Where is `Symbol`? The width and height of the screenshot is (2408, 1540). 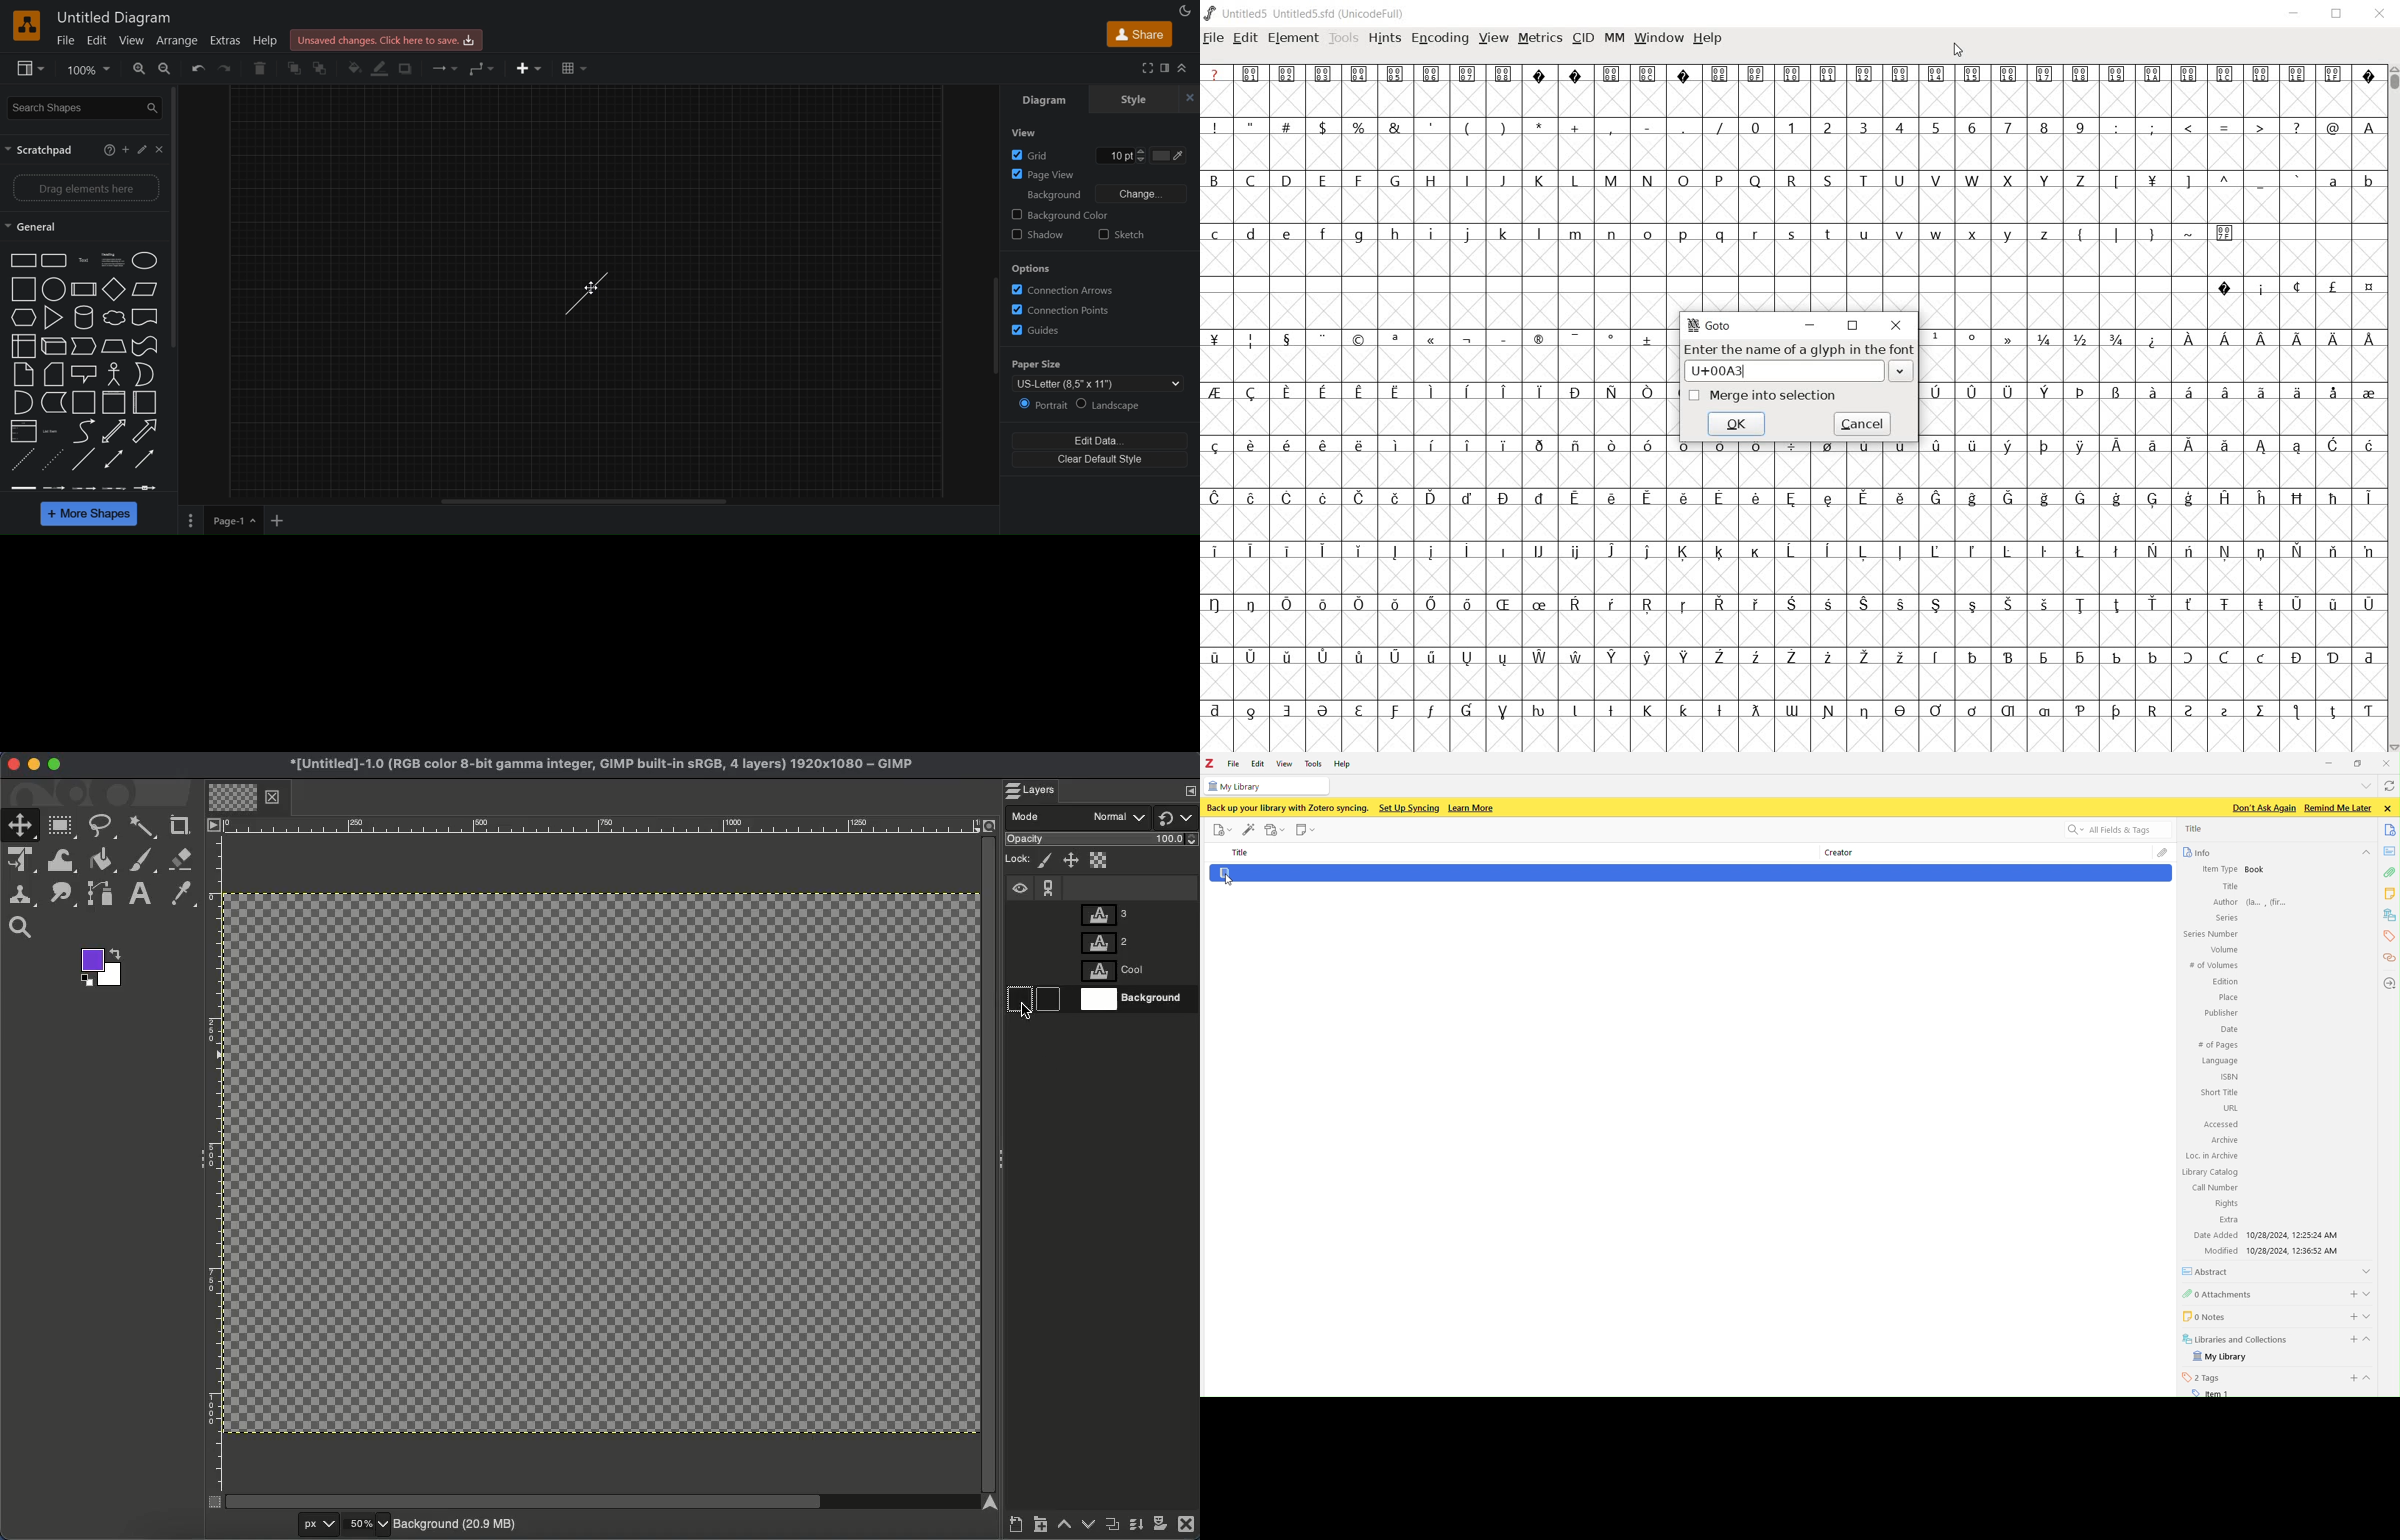 Symbol is located at coordinates (2368, 710).